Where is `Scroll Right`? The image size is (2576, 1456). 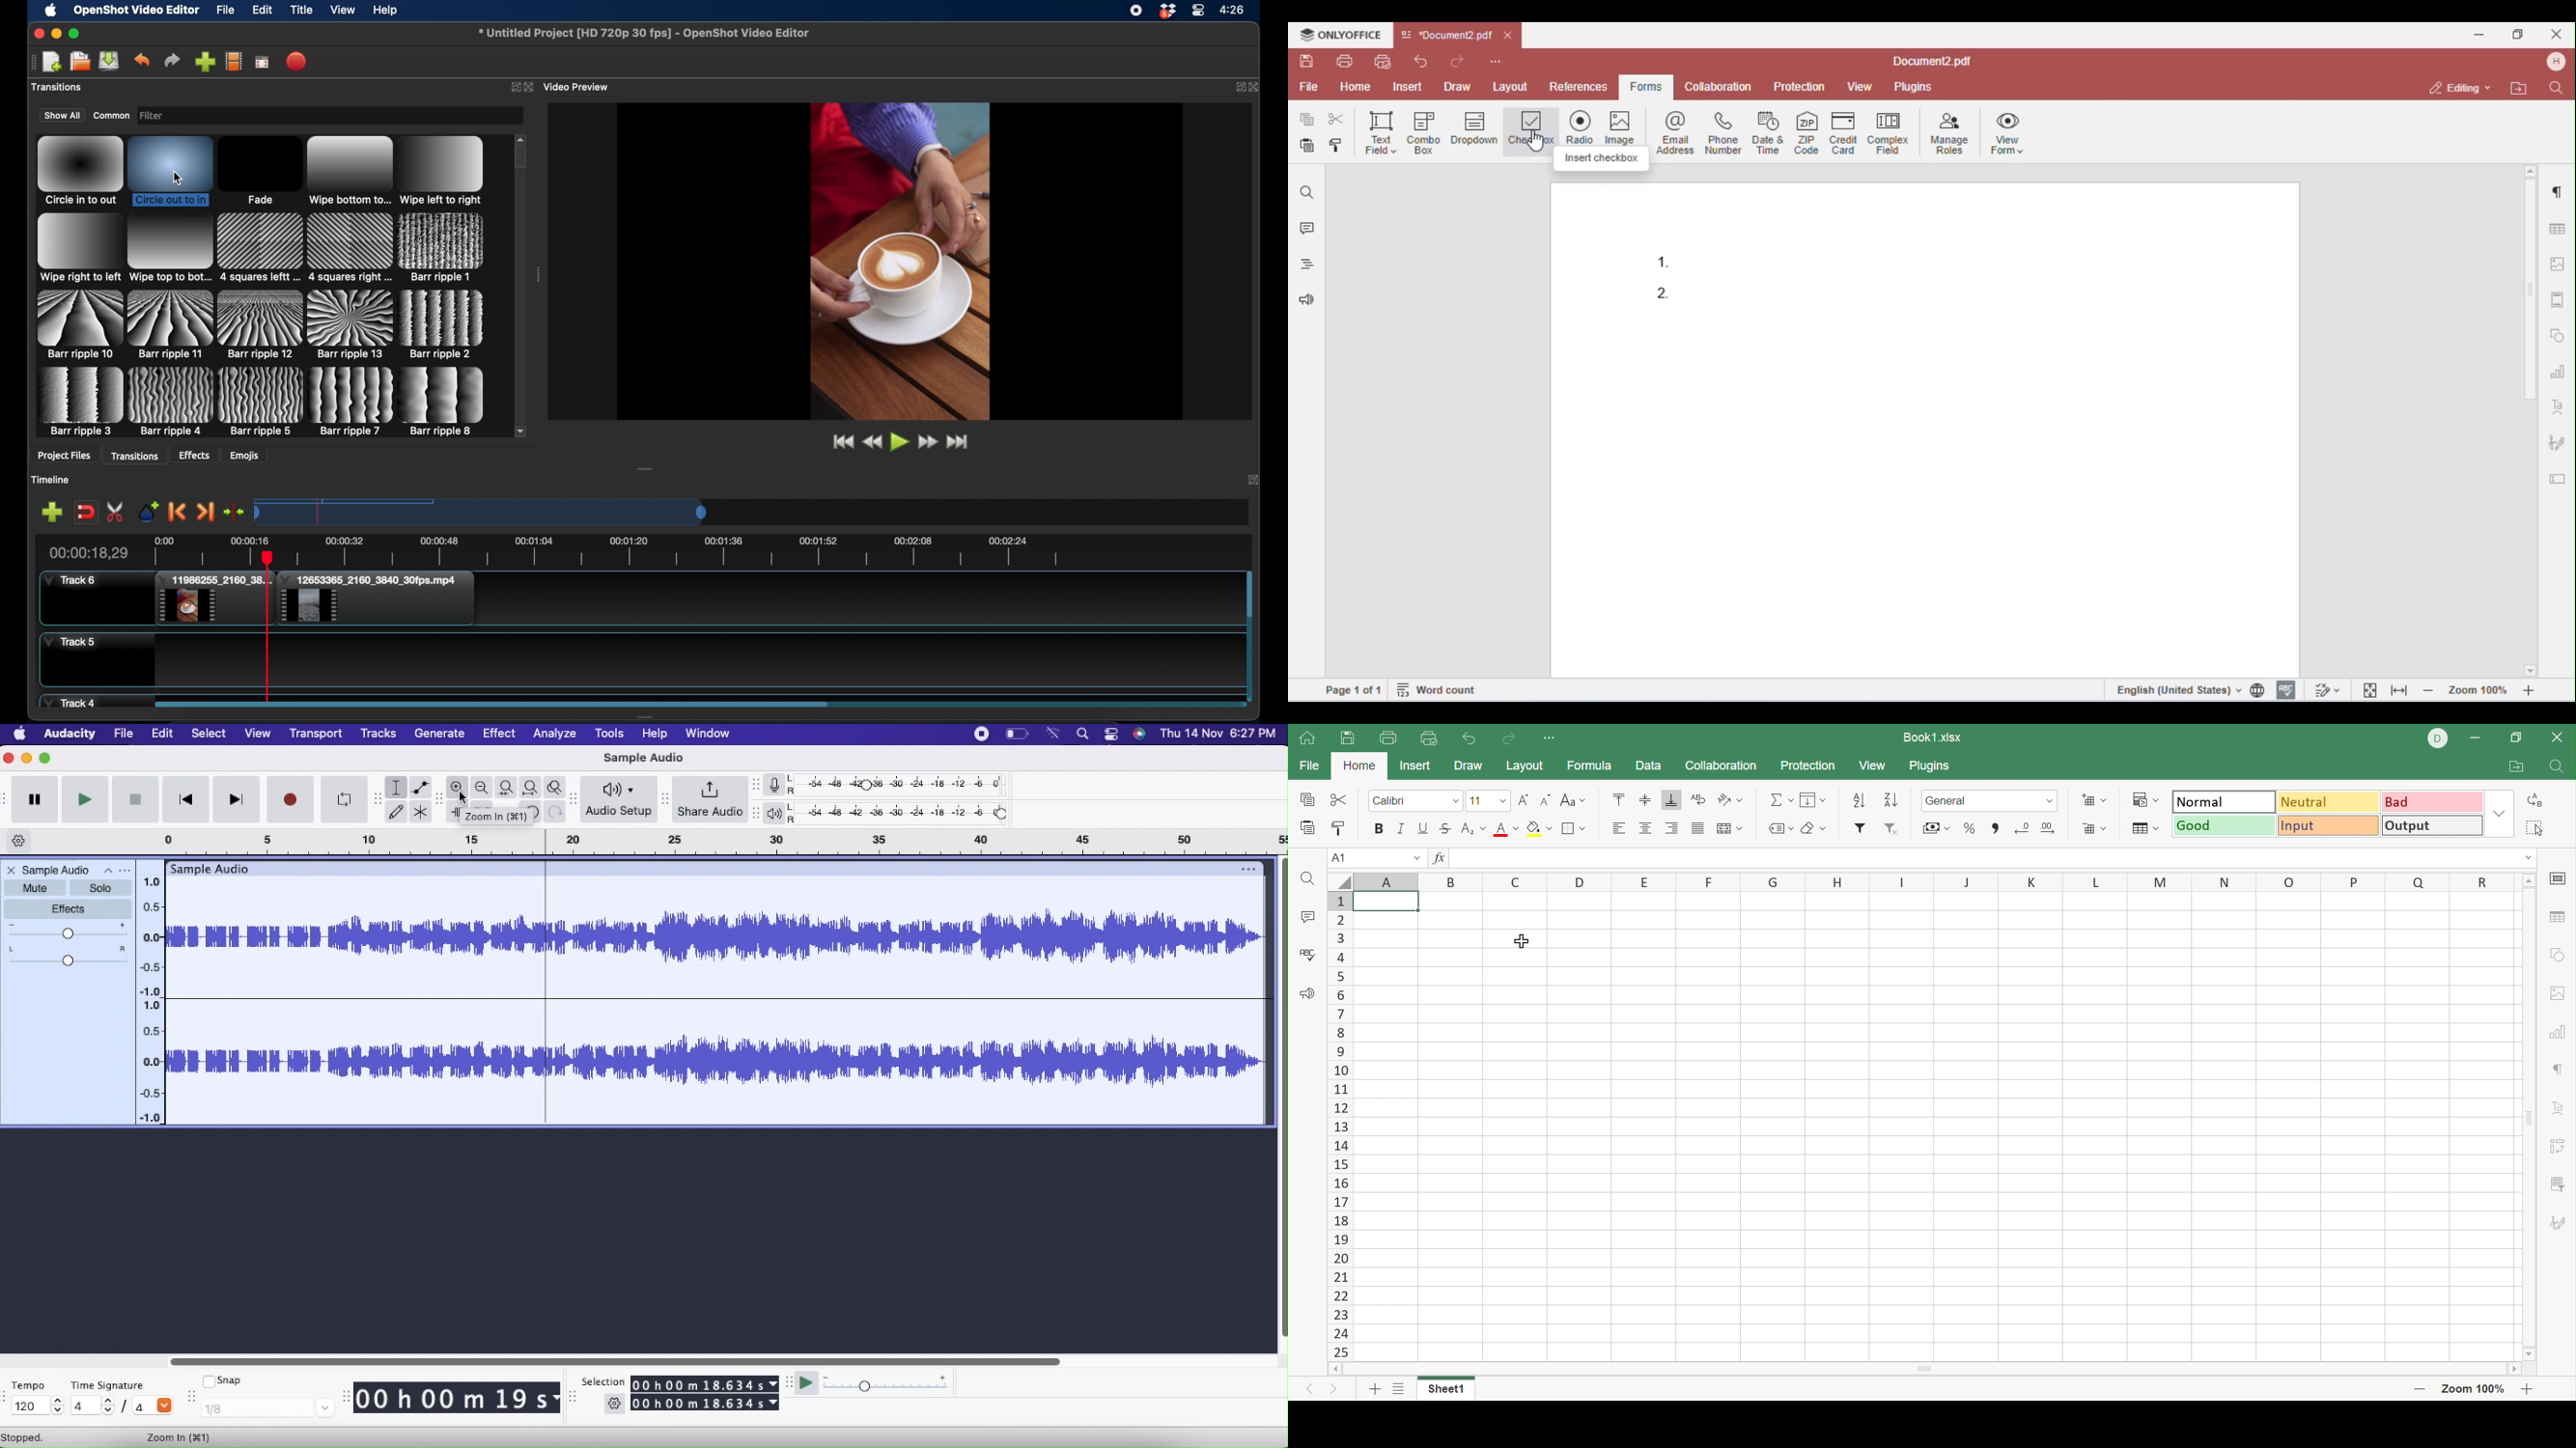 Scroll Right is located at coordinates (2512, 1369).